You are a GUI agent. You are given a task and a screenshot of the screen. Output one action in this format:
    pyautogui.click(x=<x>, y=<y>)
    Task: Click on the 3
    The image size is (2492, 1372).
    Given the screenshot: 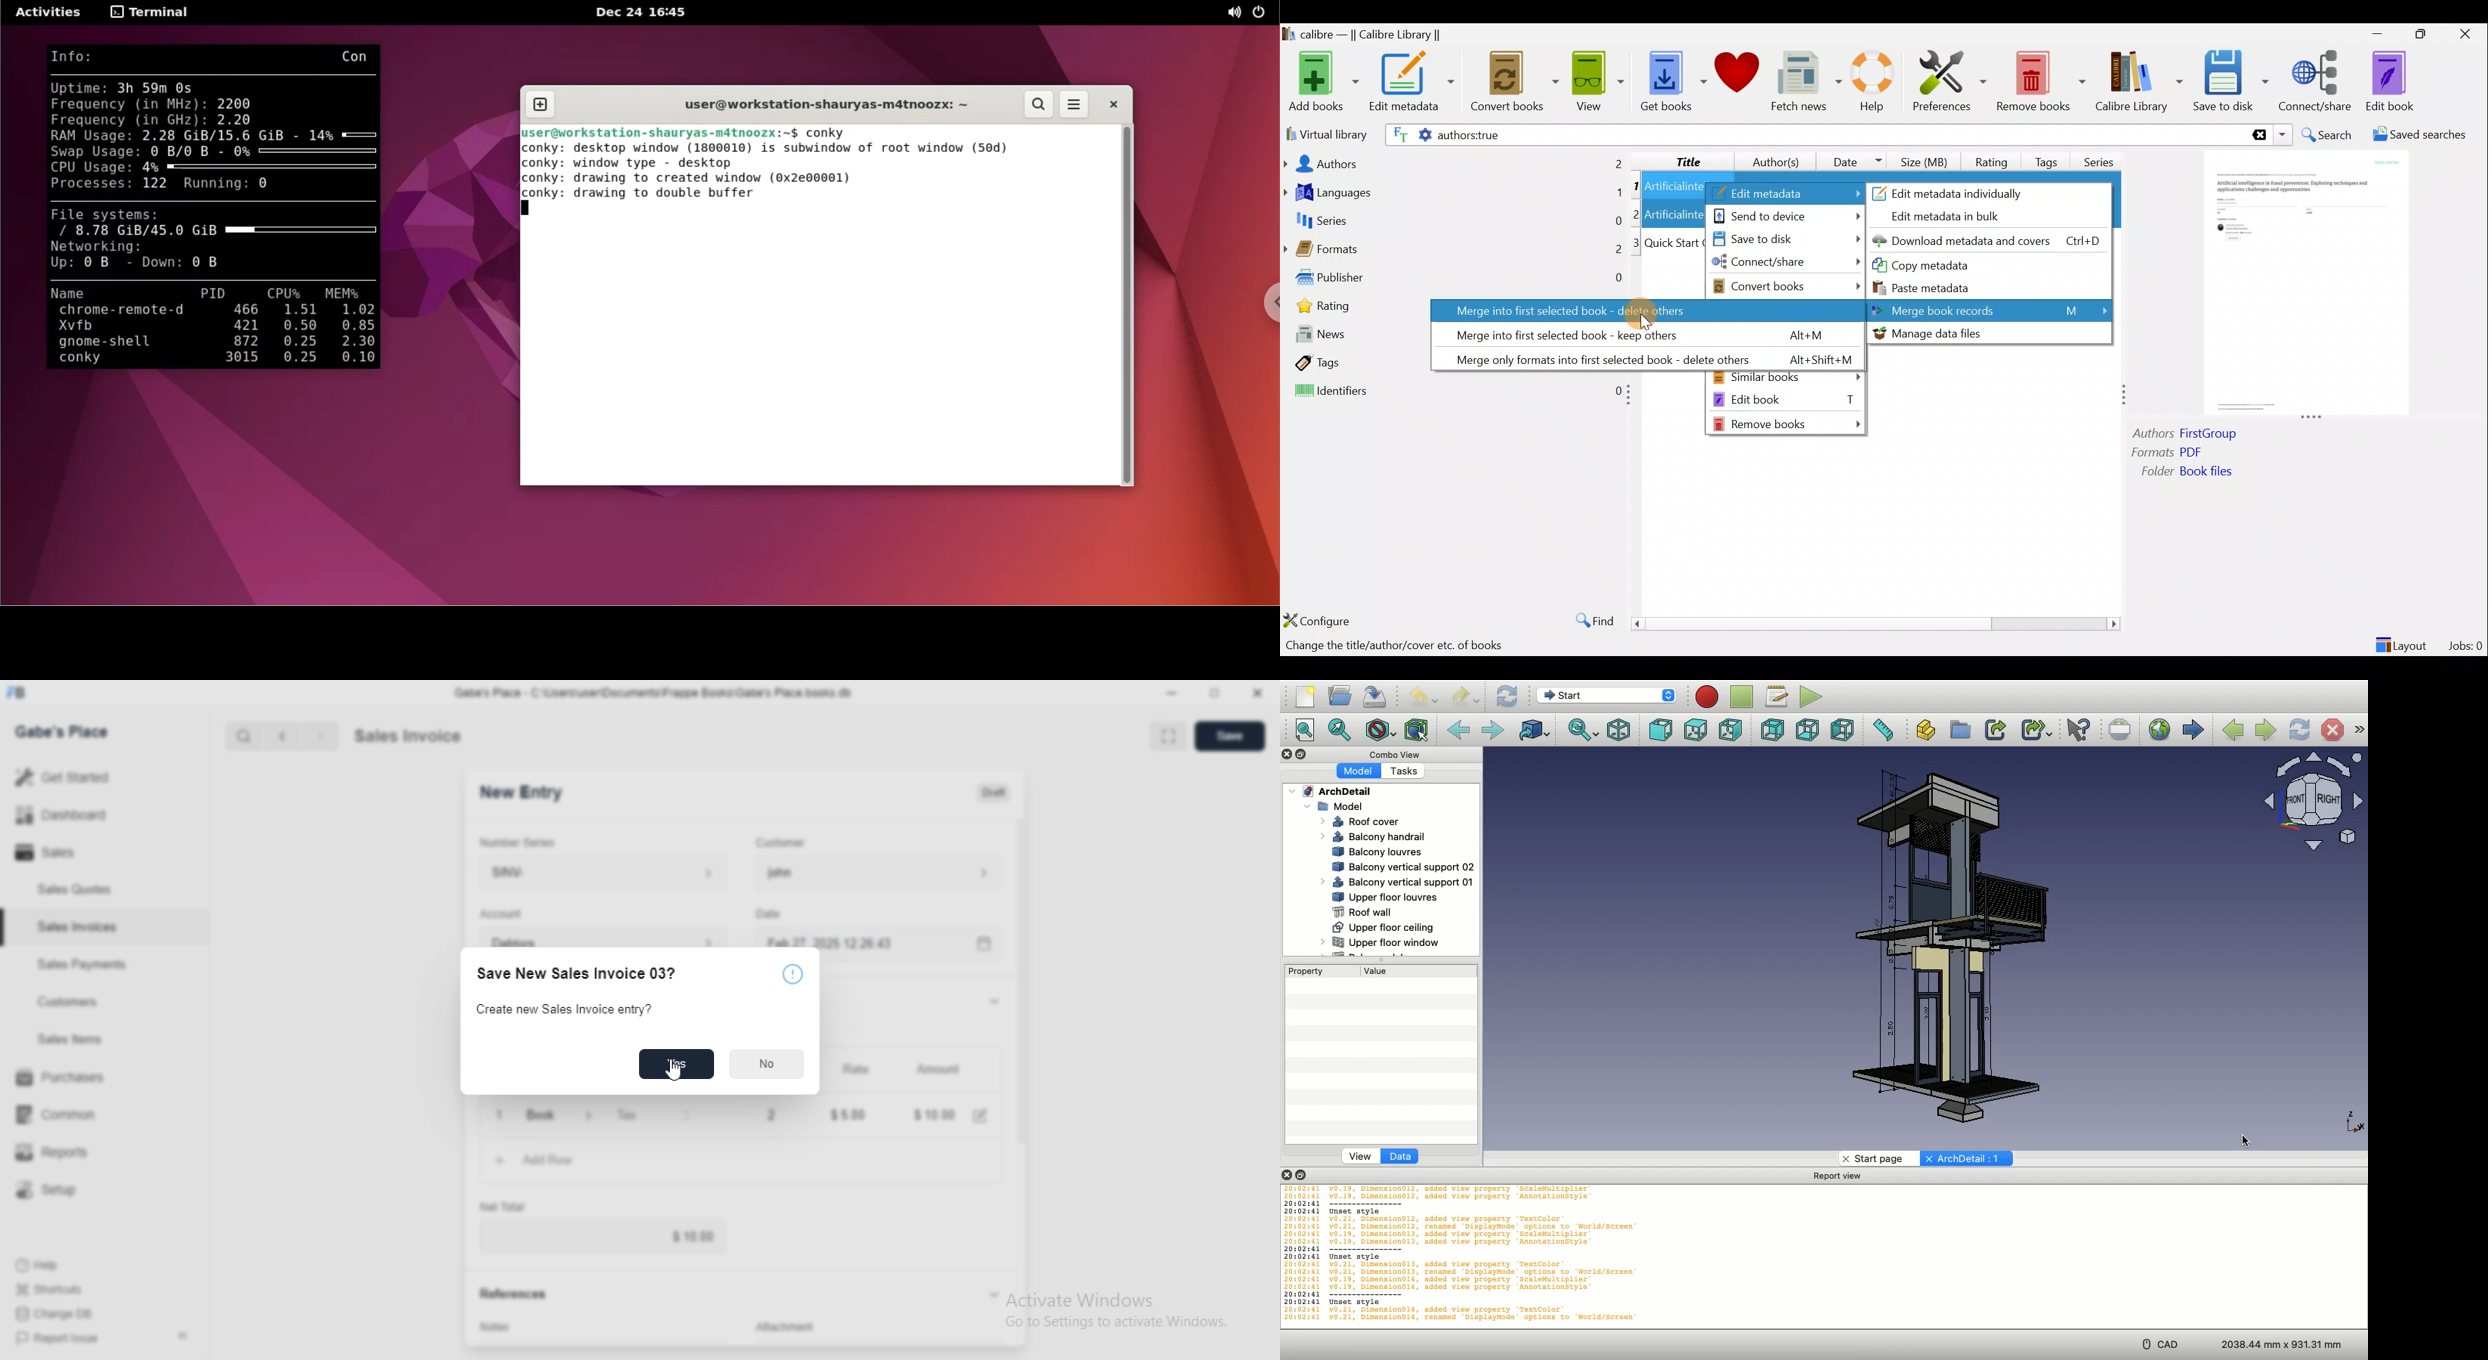 What is the action you would take?
    pyautogui.click(x=1637, y=243)
    